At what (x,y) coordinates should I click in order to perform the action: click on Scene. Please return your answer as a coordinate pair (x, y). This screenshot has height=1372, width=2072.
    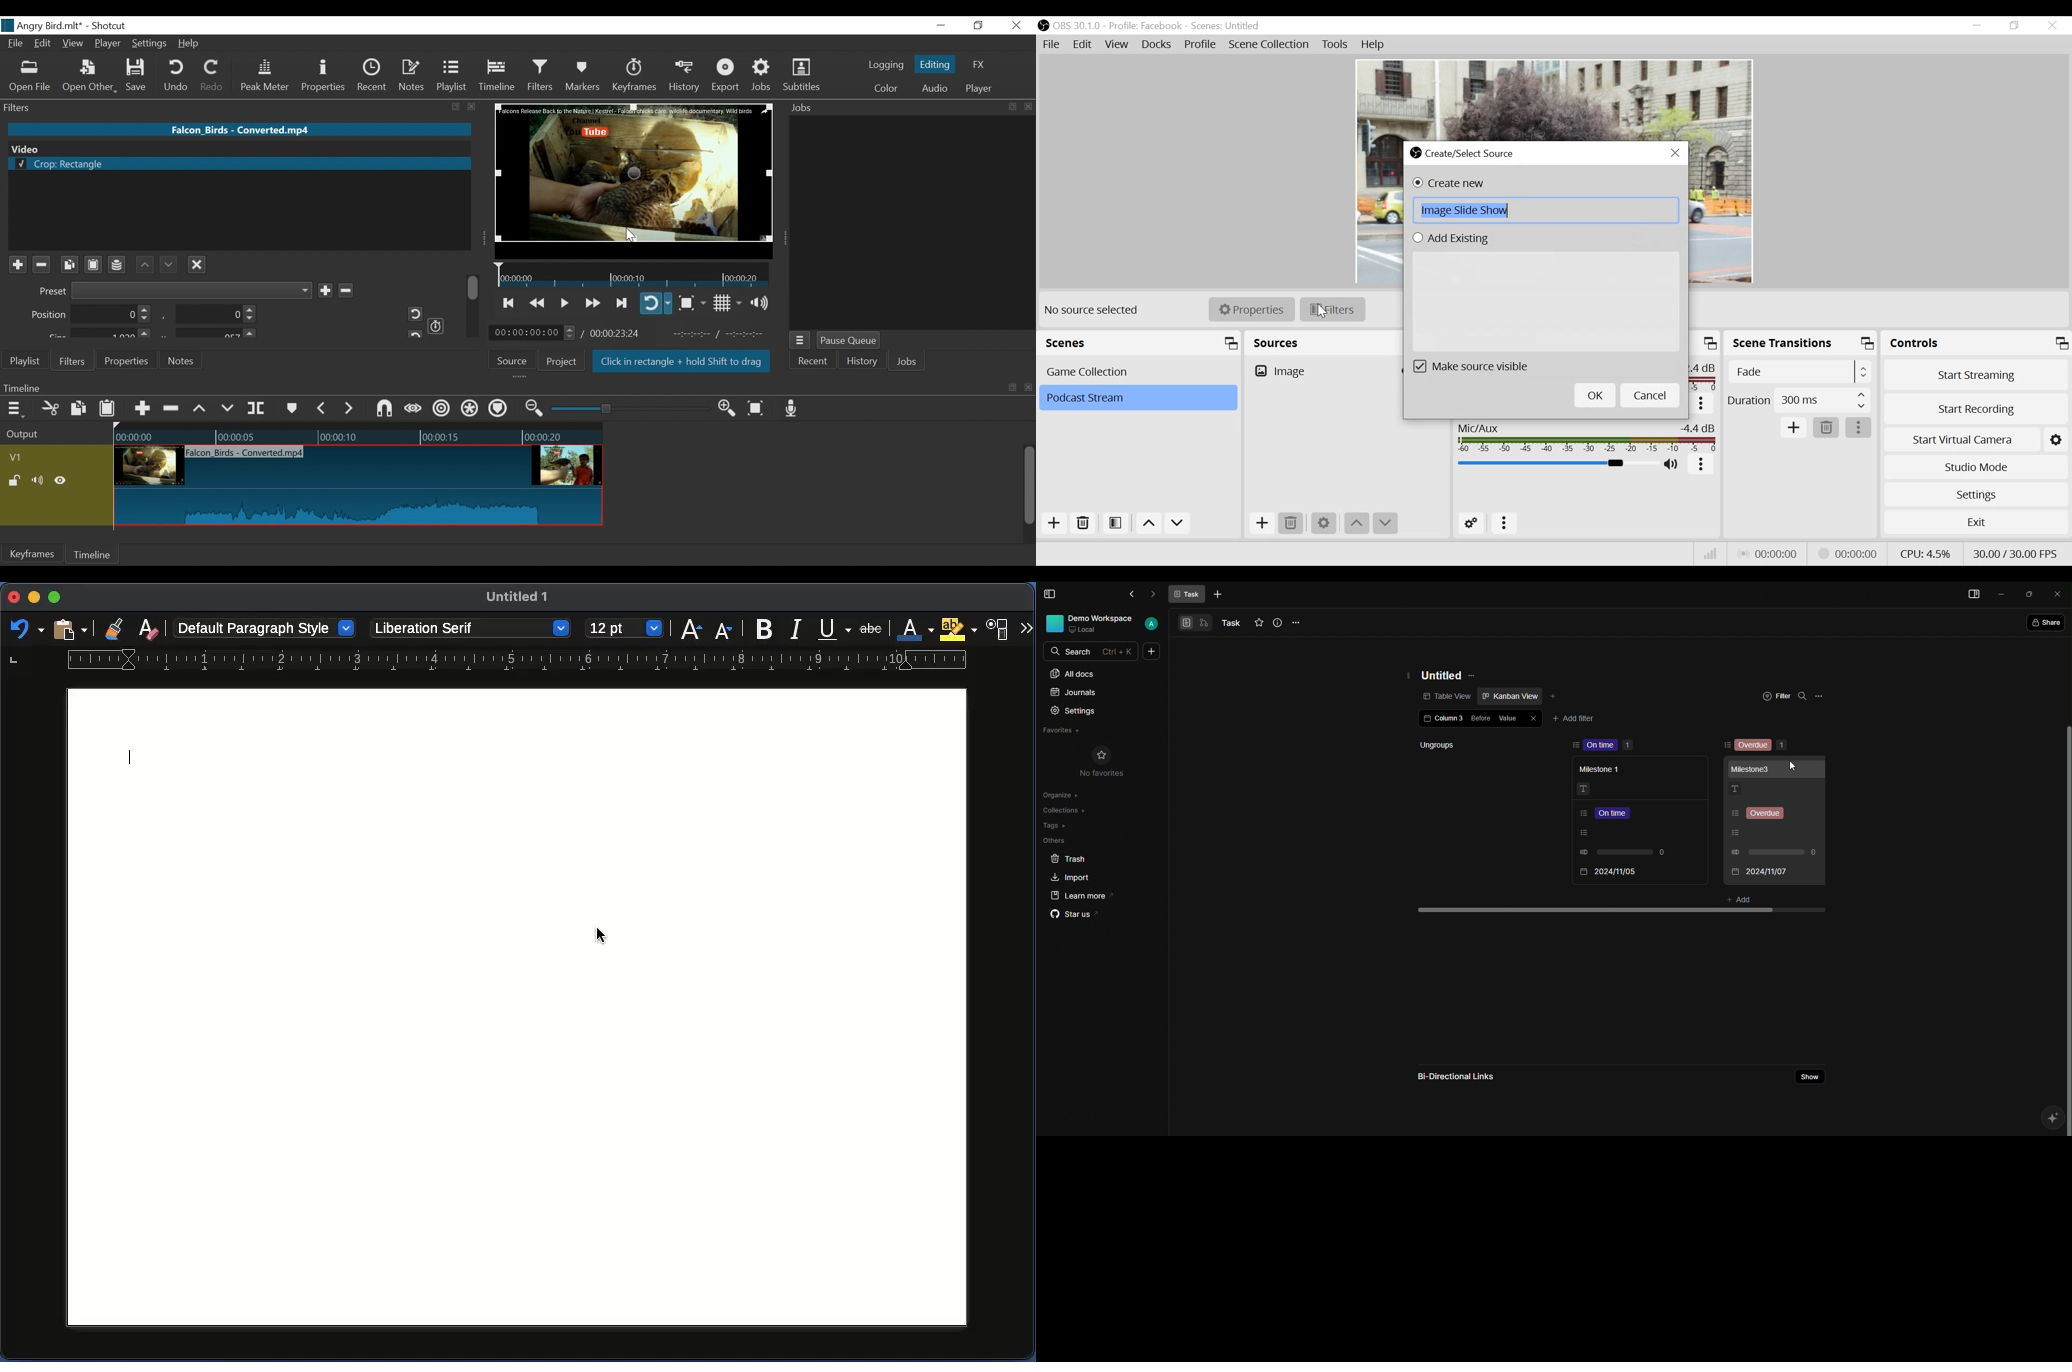
    Looking at the image, I should click on (1226, 26).